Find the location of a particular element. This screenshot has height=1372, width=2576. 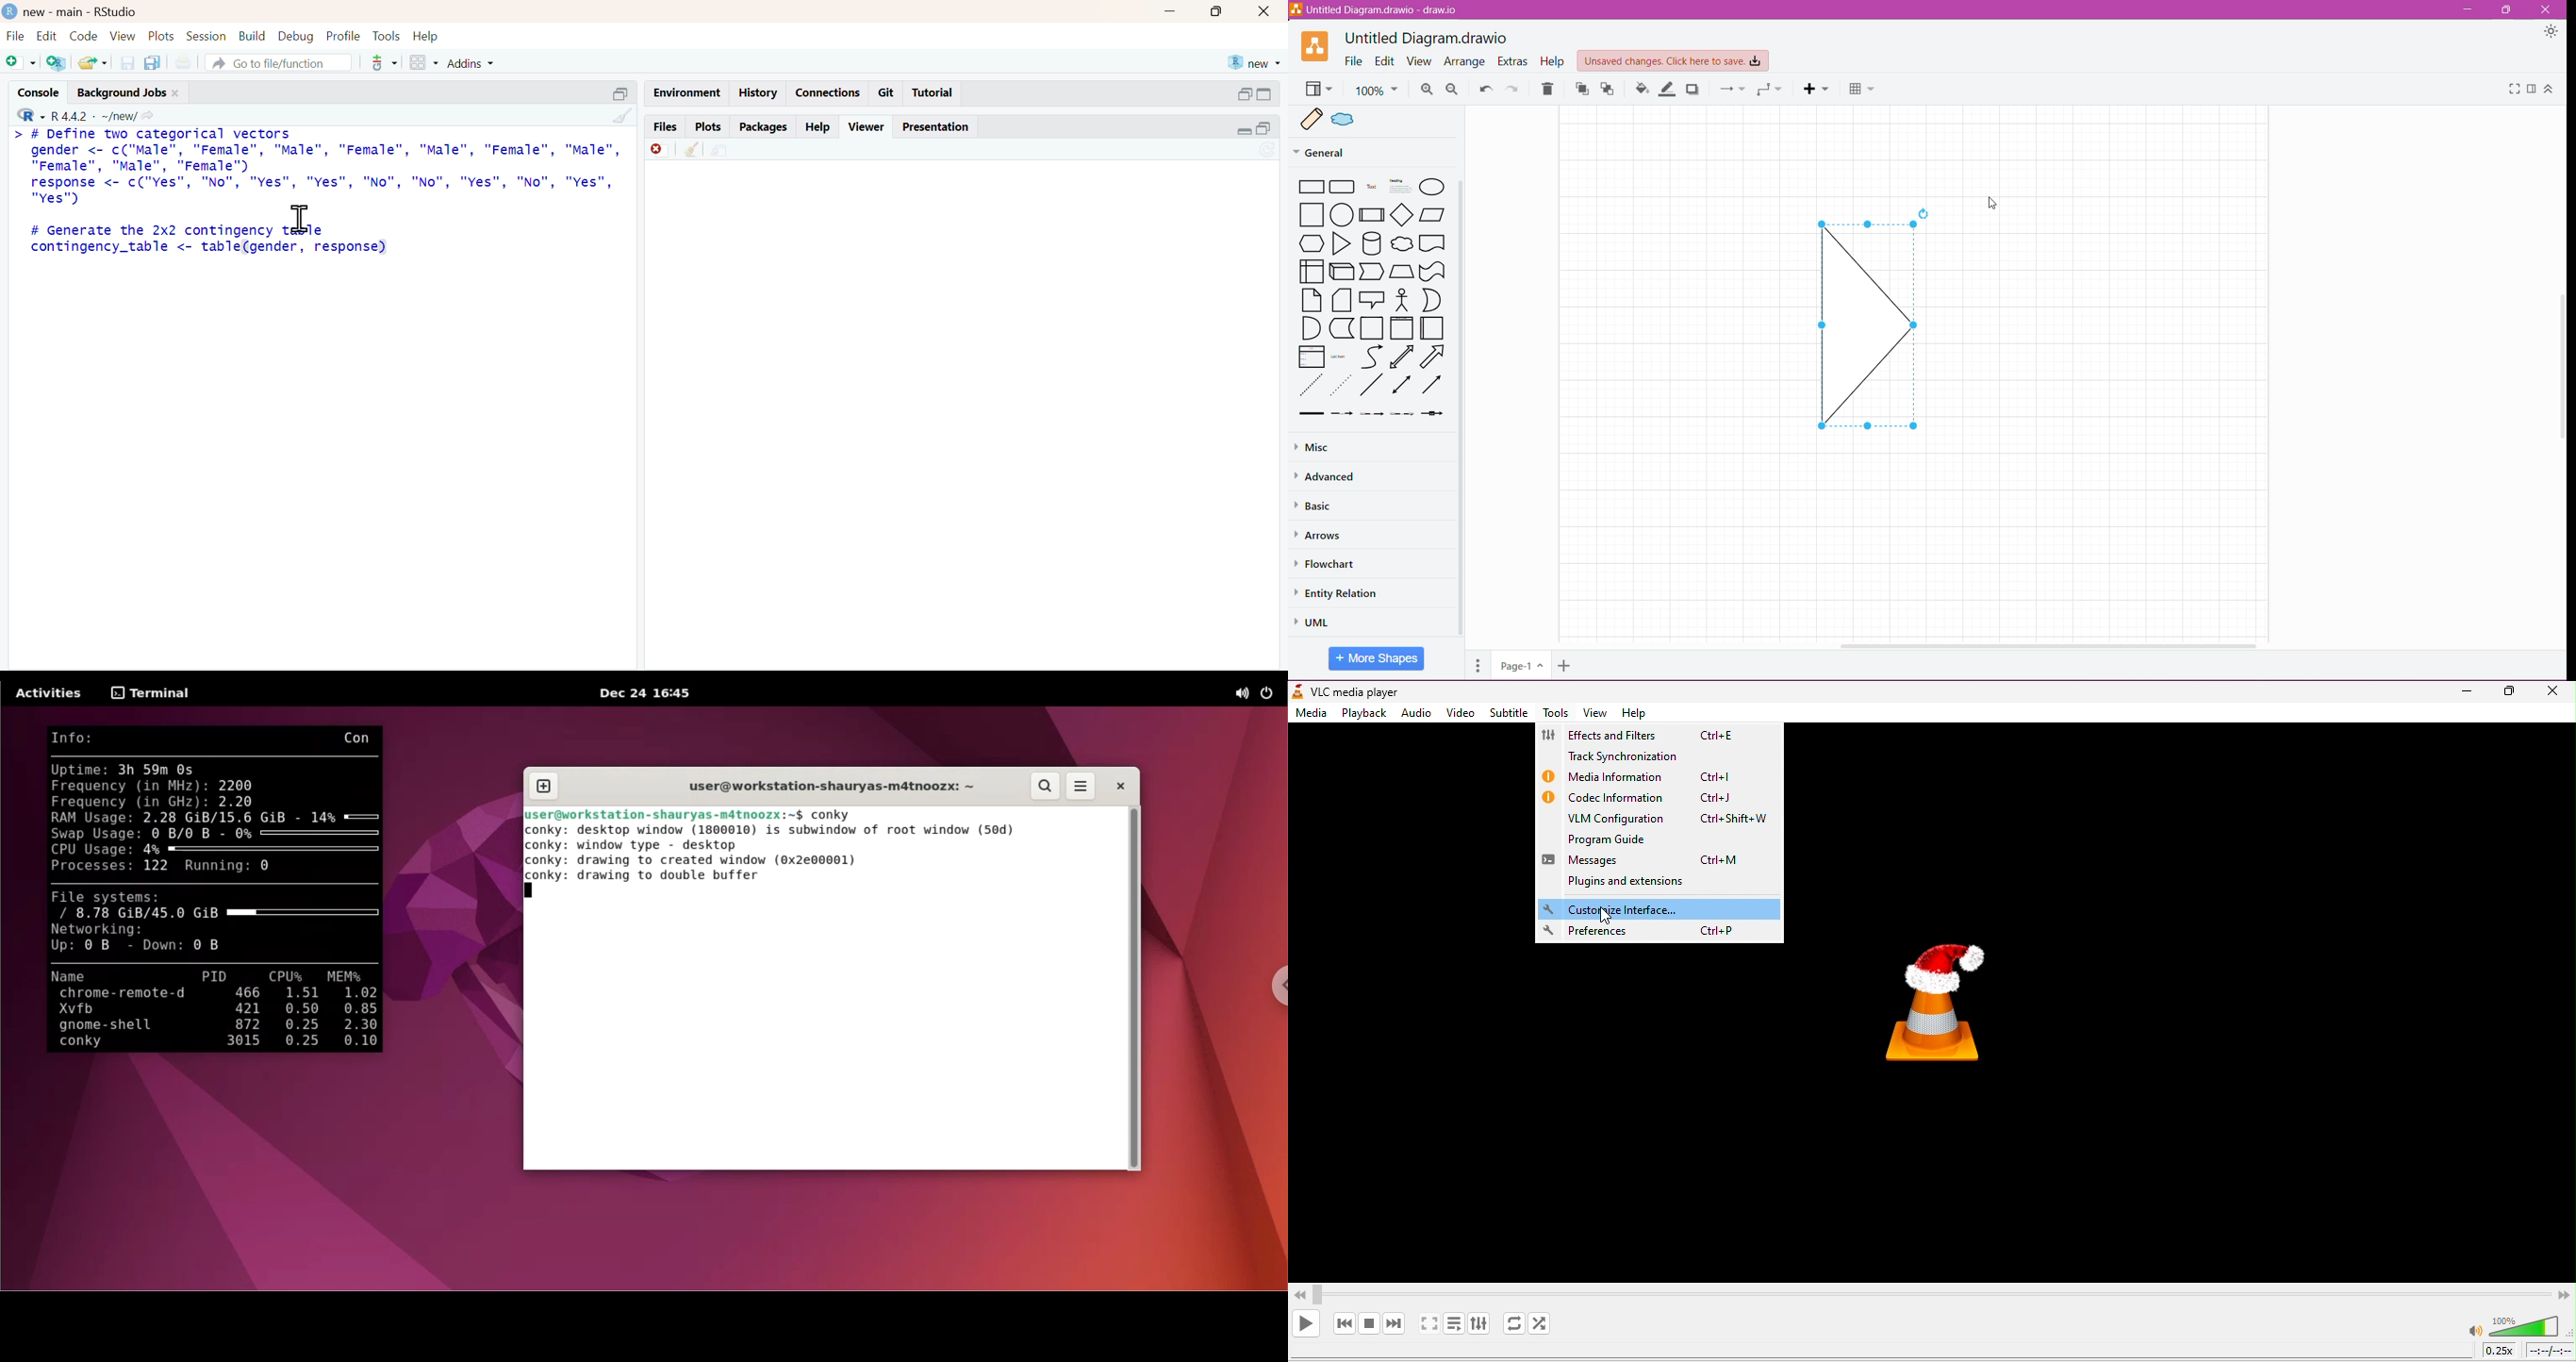

files is located at coordinates (665, 125).